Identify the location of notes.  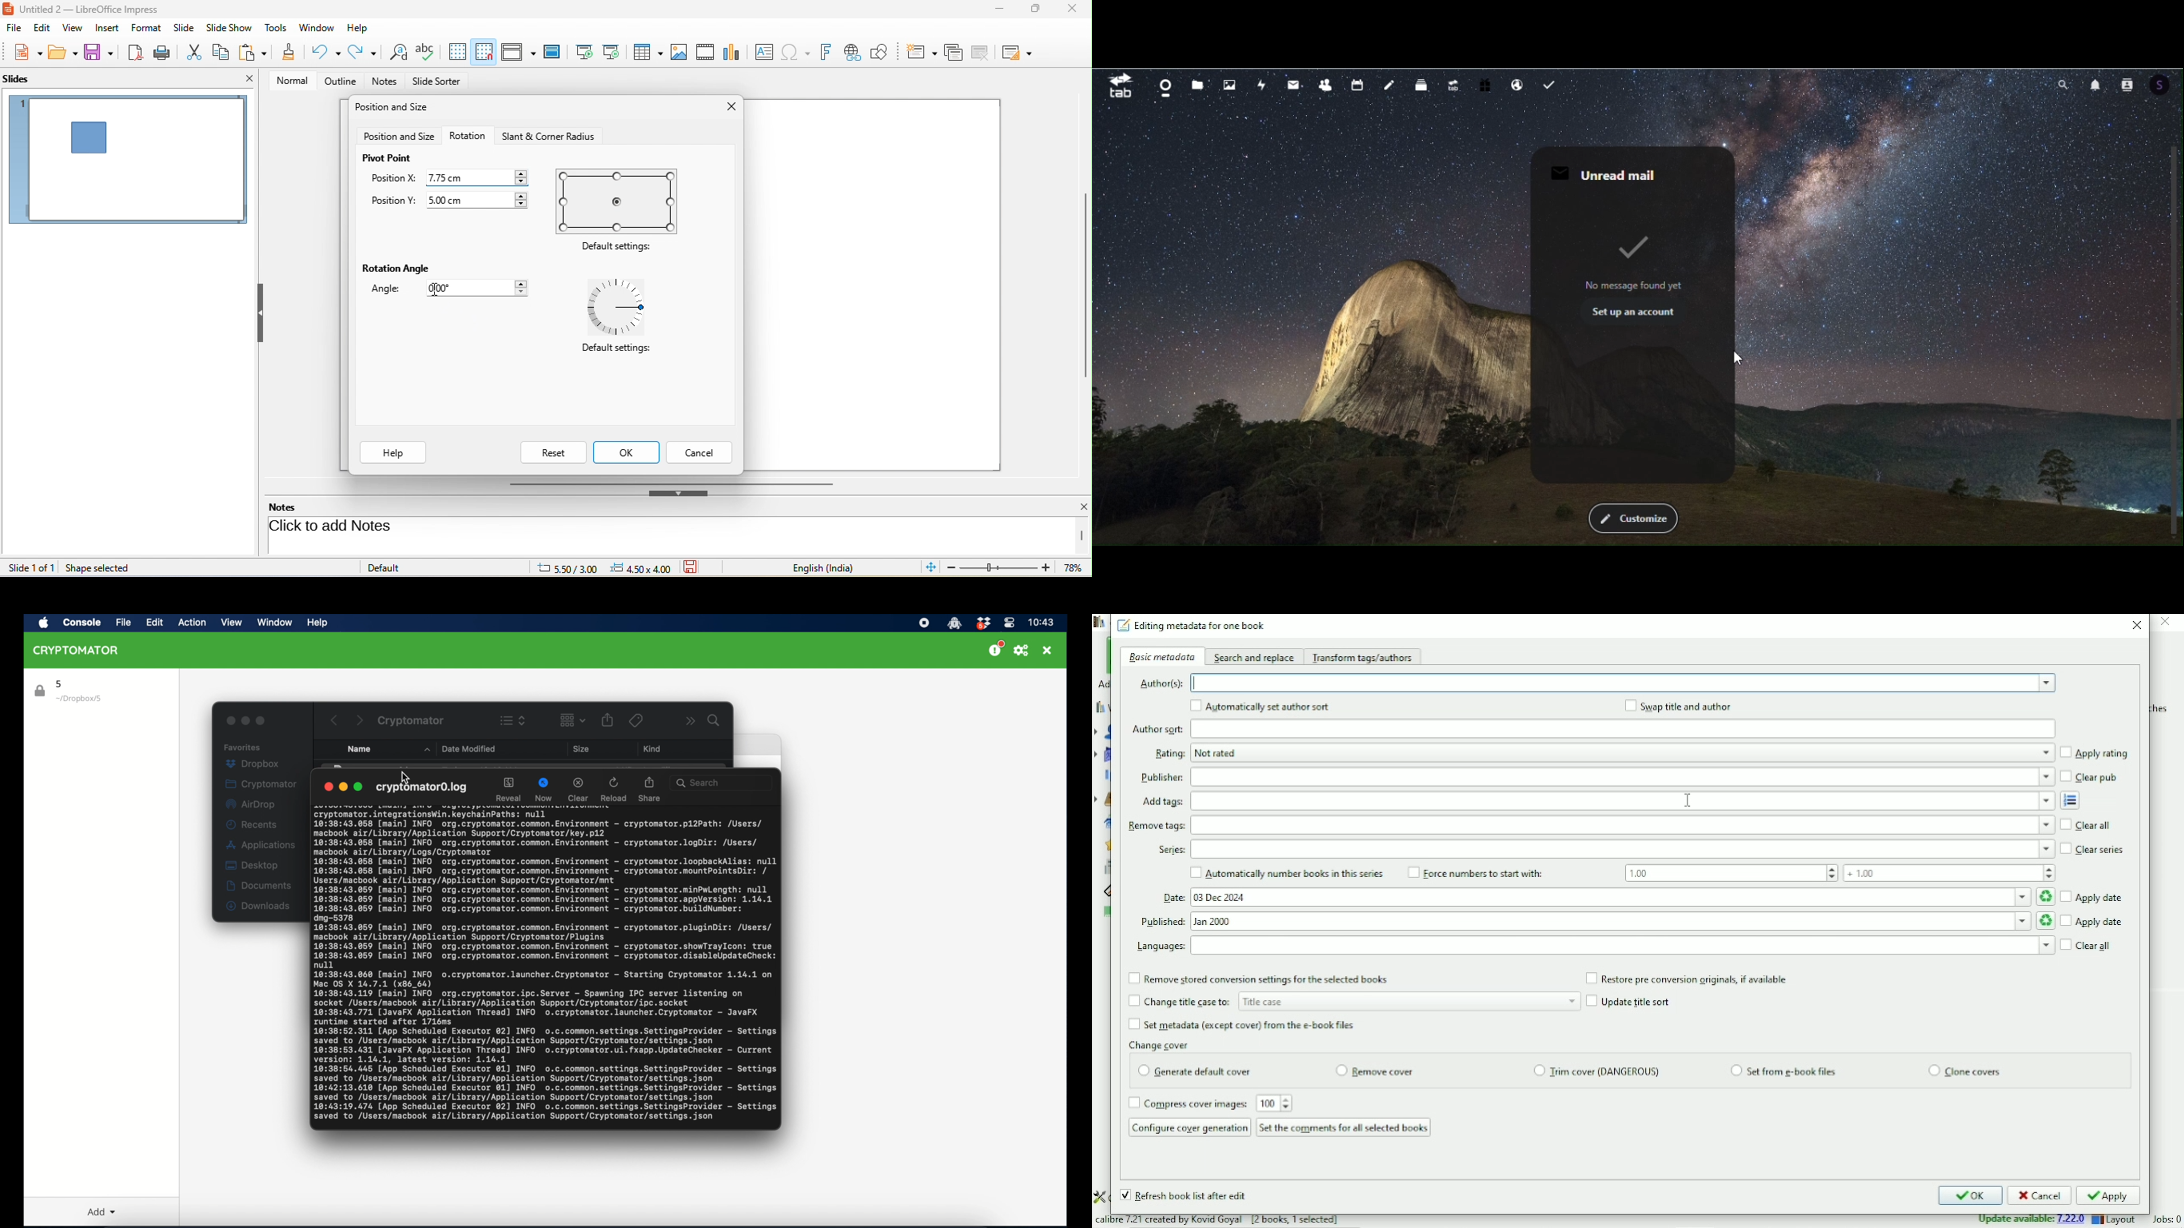
(386, 82).